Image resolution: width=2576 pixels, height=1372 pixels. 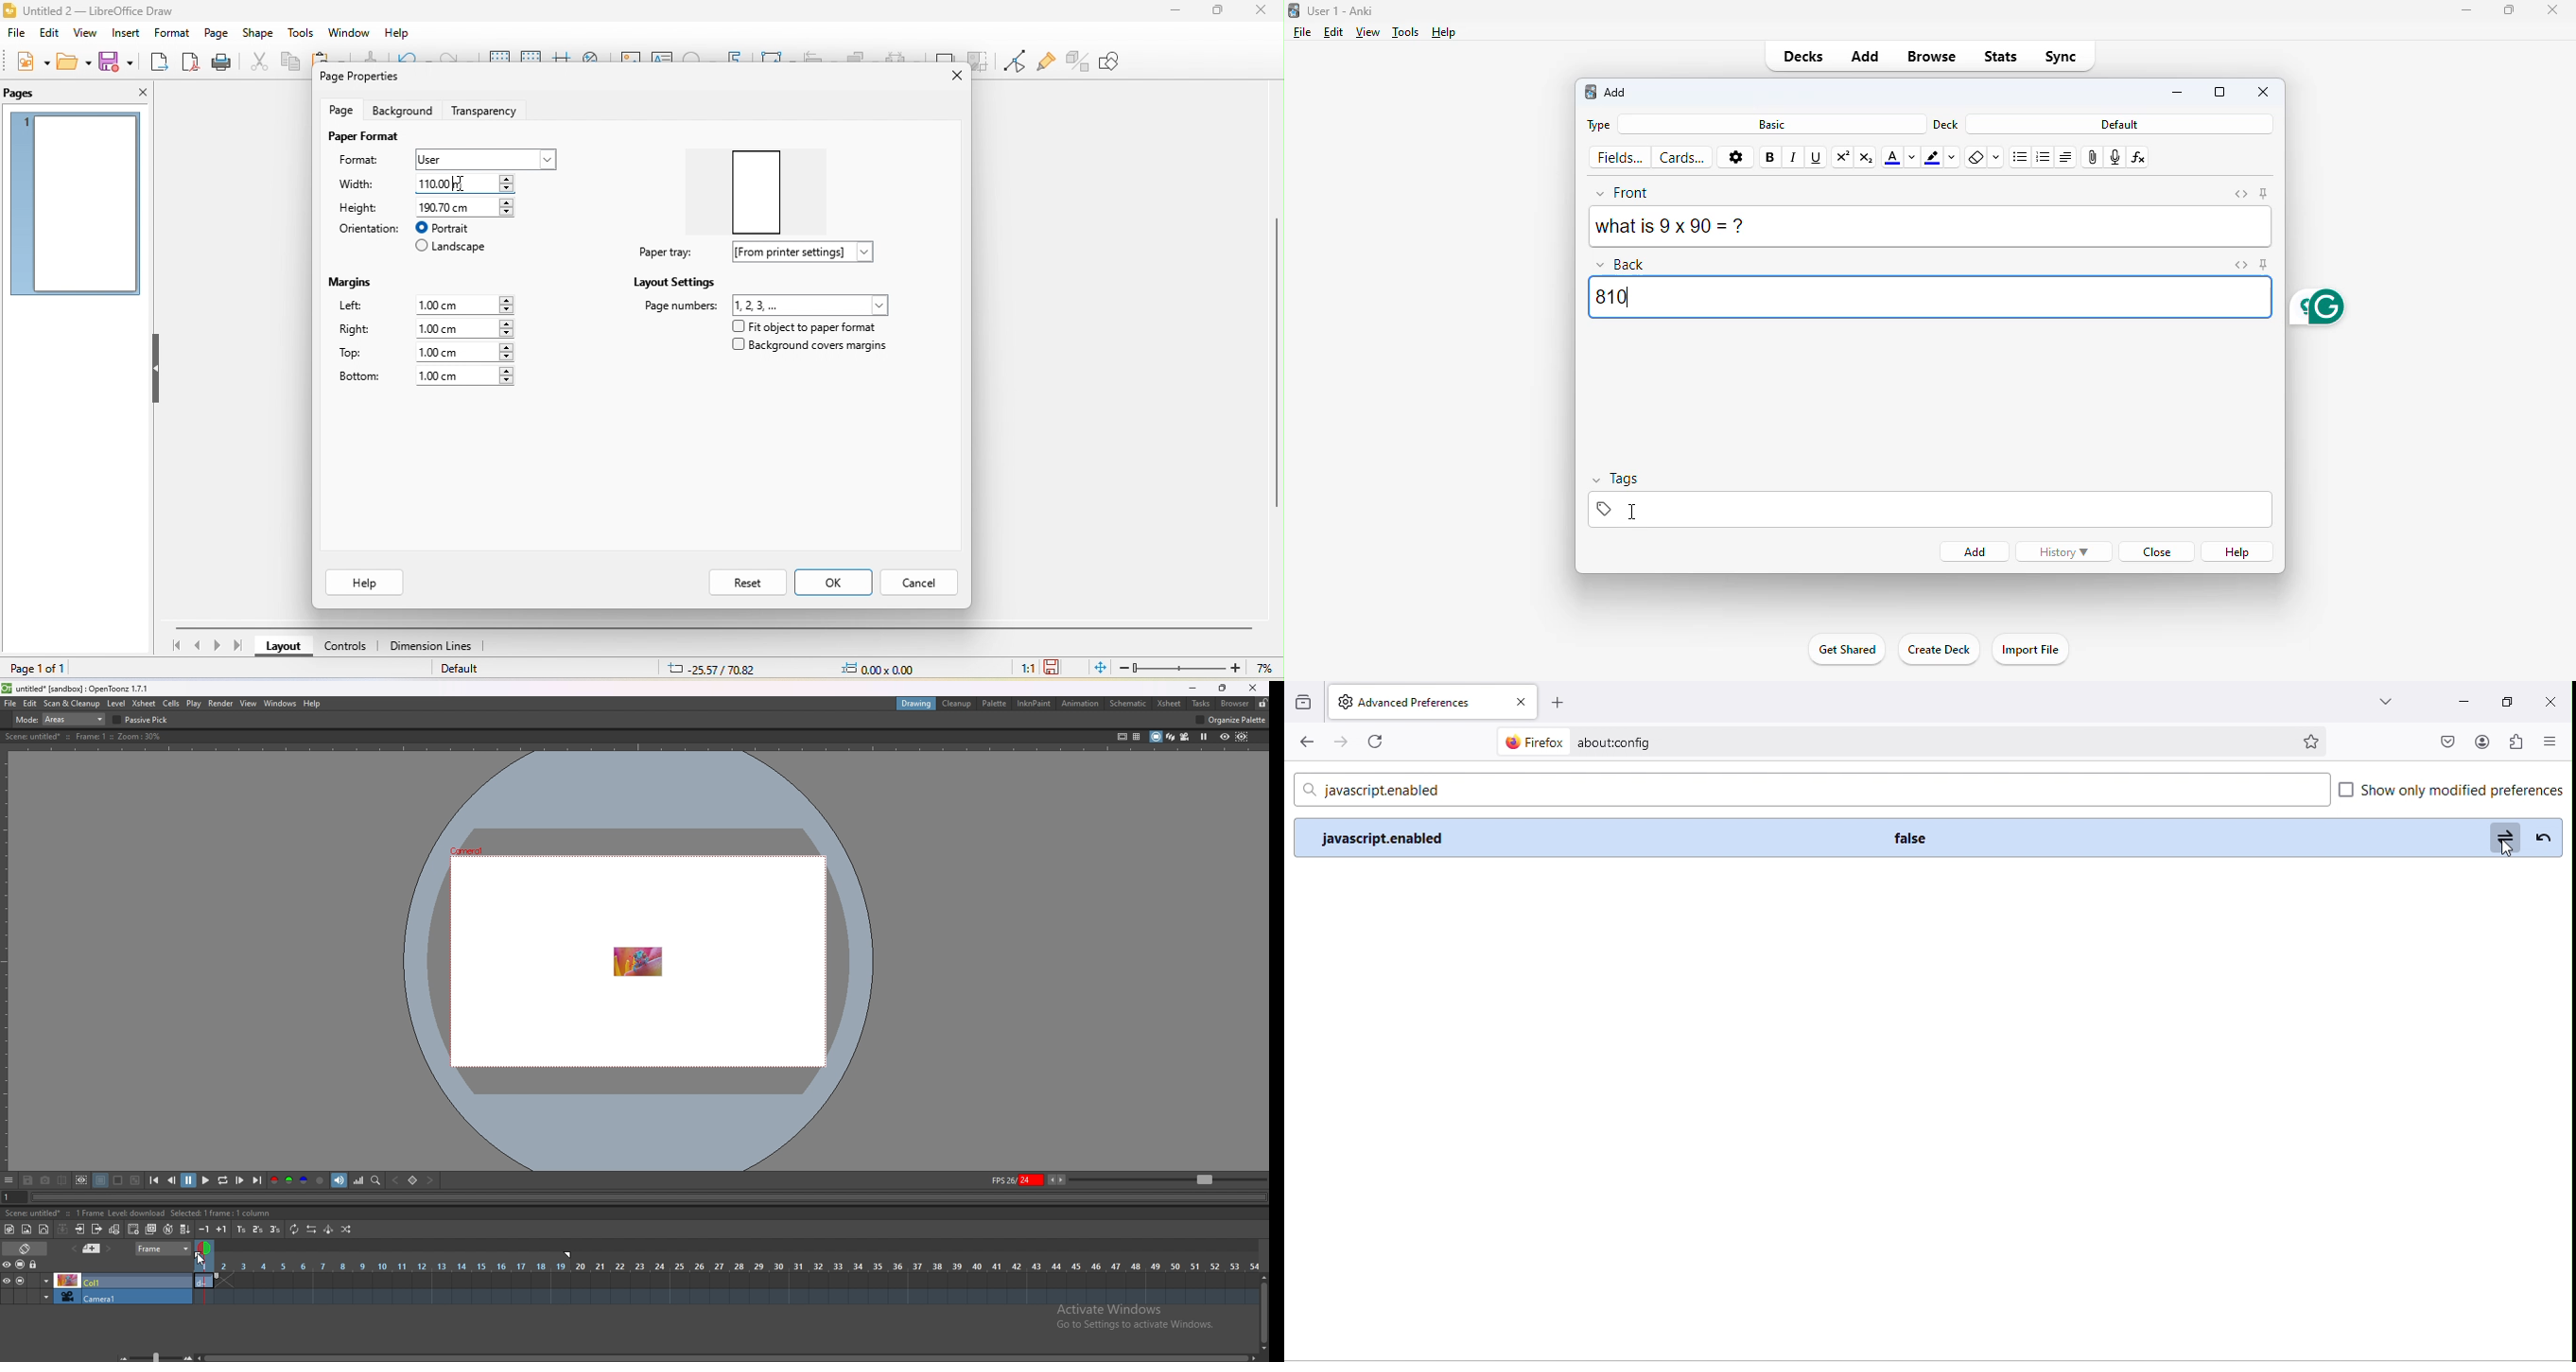 I want to click on top, so click(x=359, y=354).